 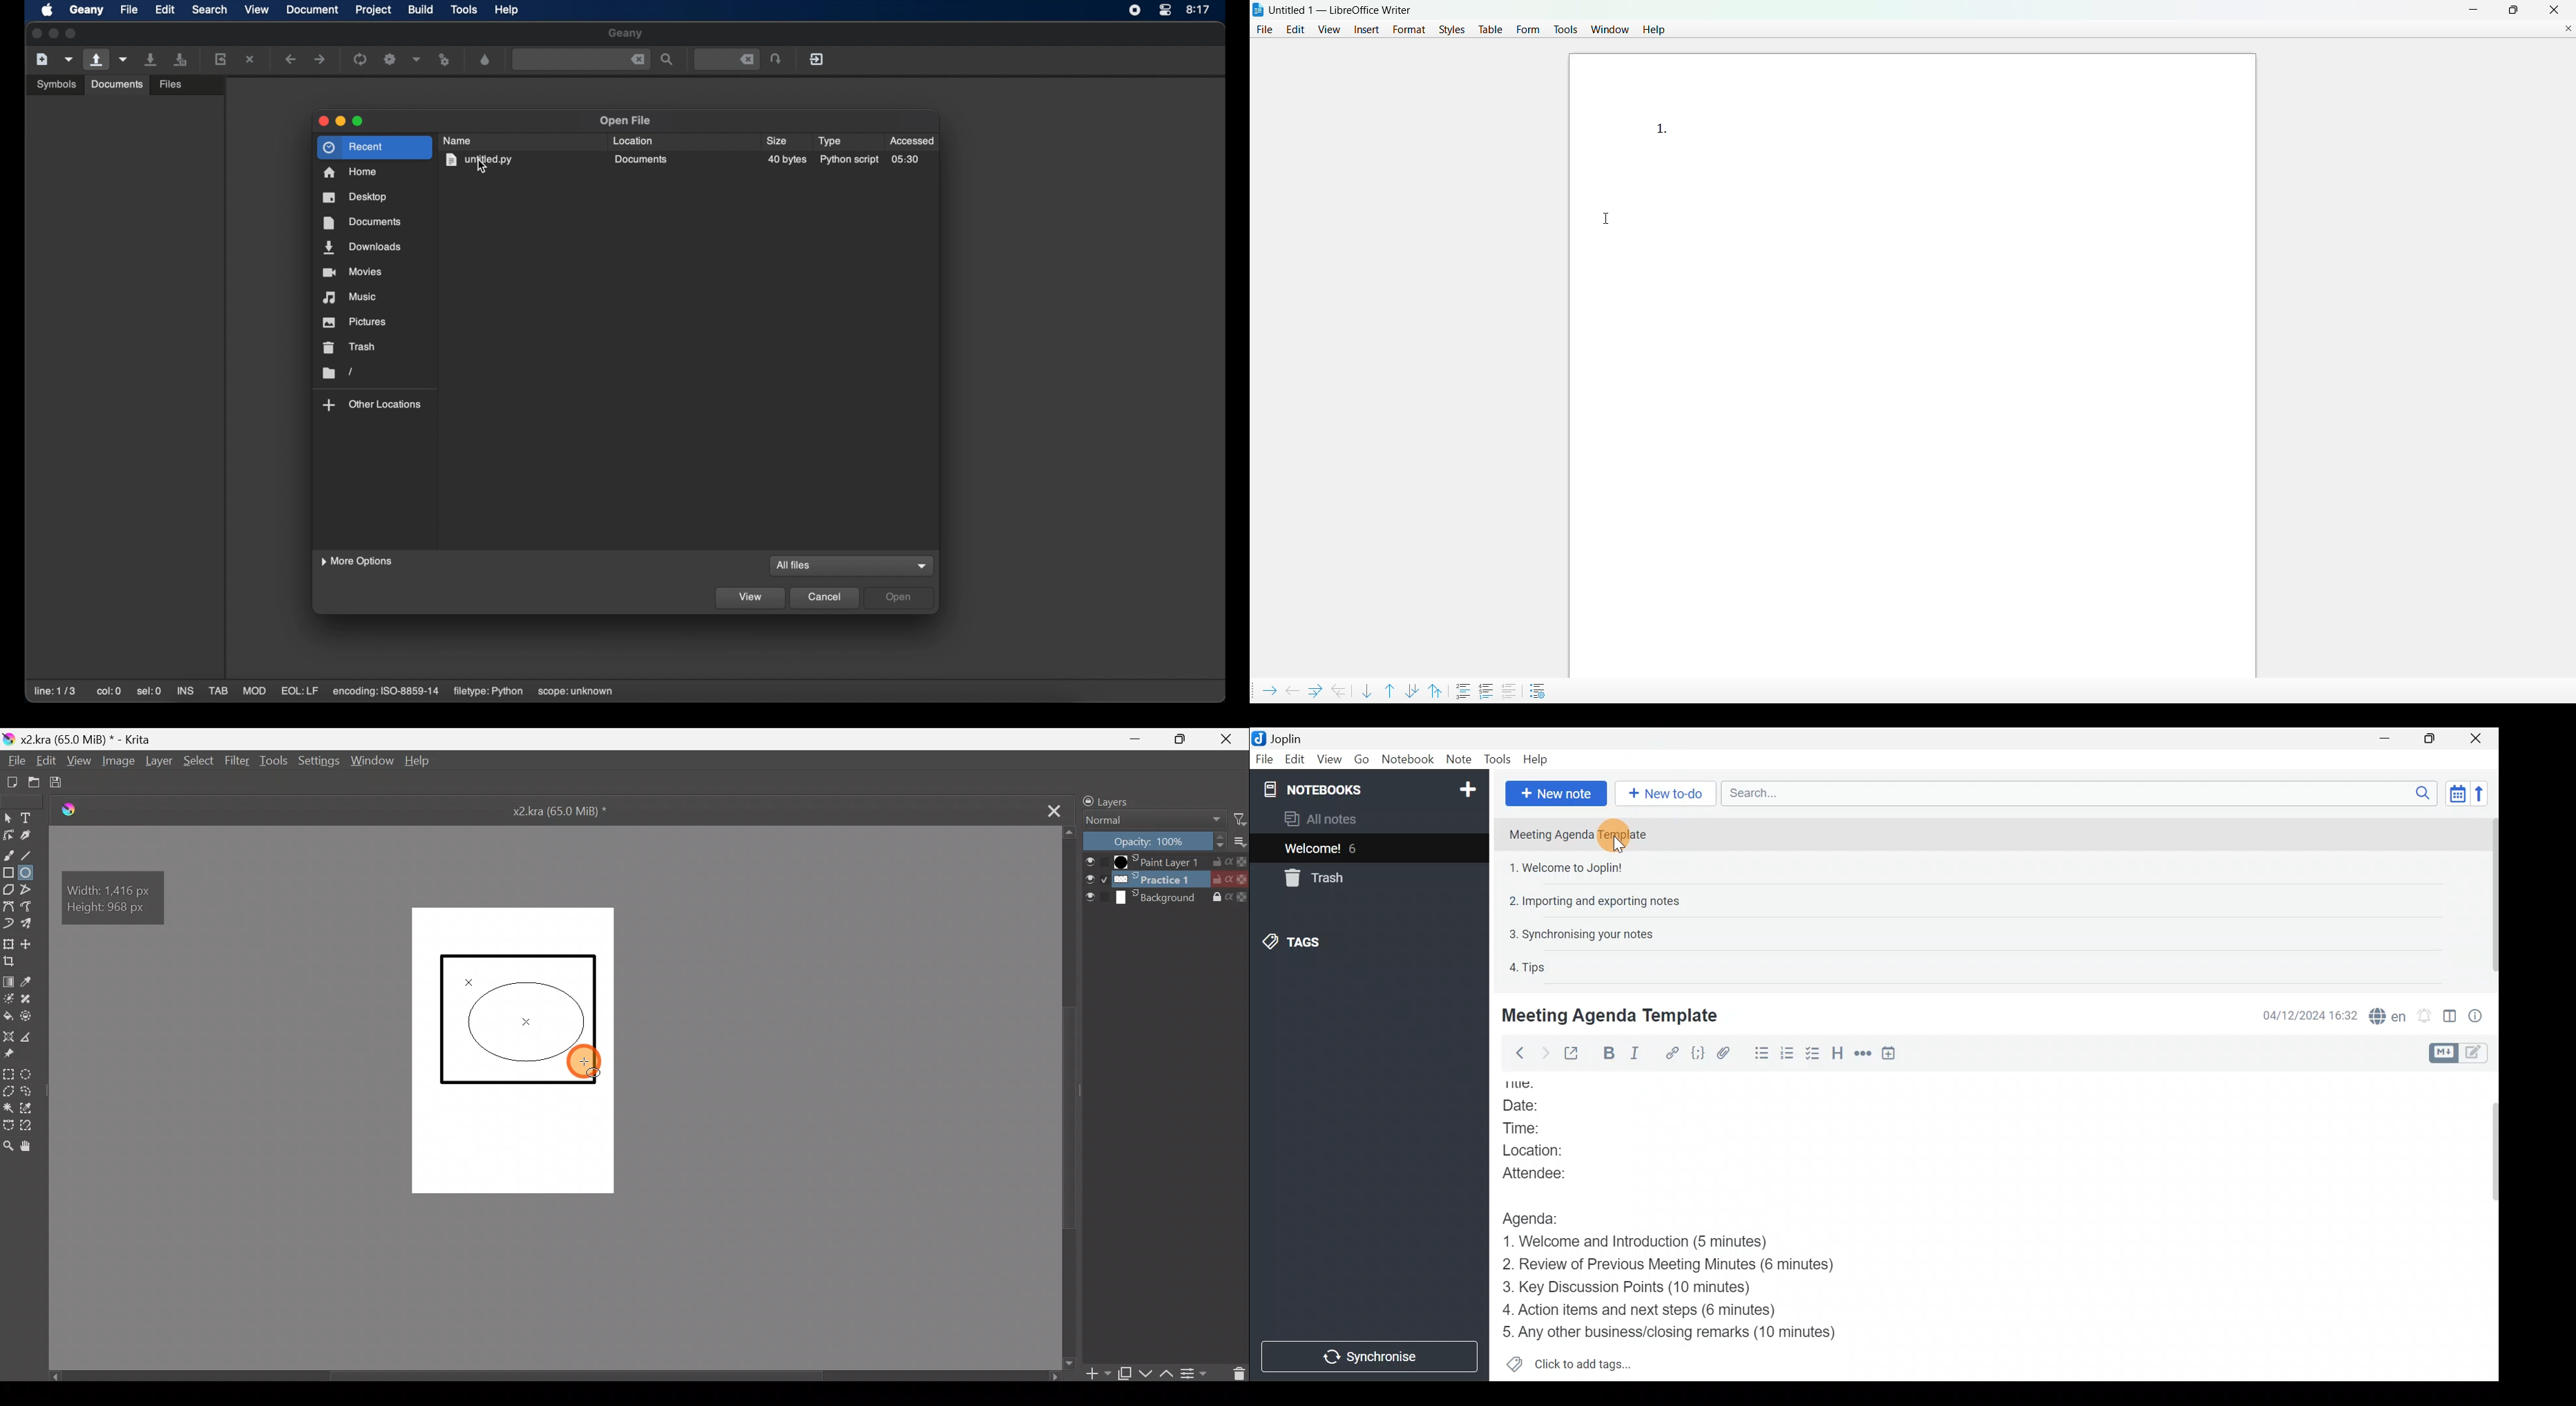 I want to click on Synchronise, so click(x=1371, y=1356).